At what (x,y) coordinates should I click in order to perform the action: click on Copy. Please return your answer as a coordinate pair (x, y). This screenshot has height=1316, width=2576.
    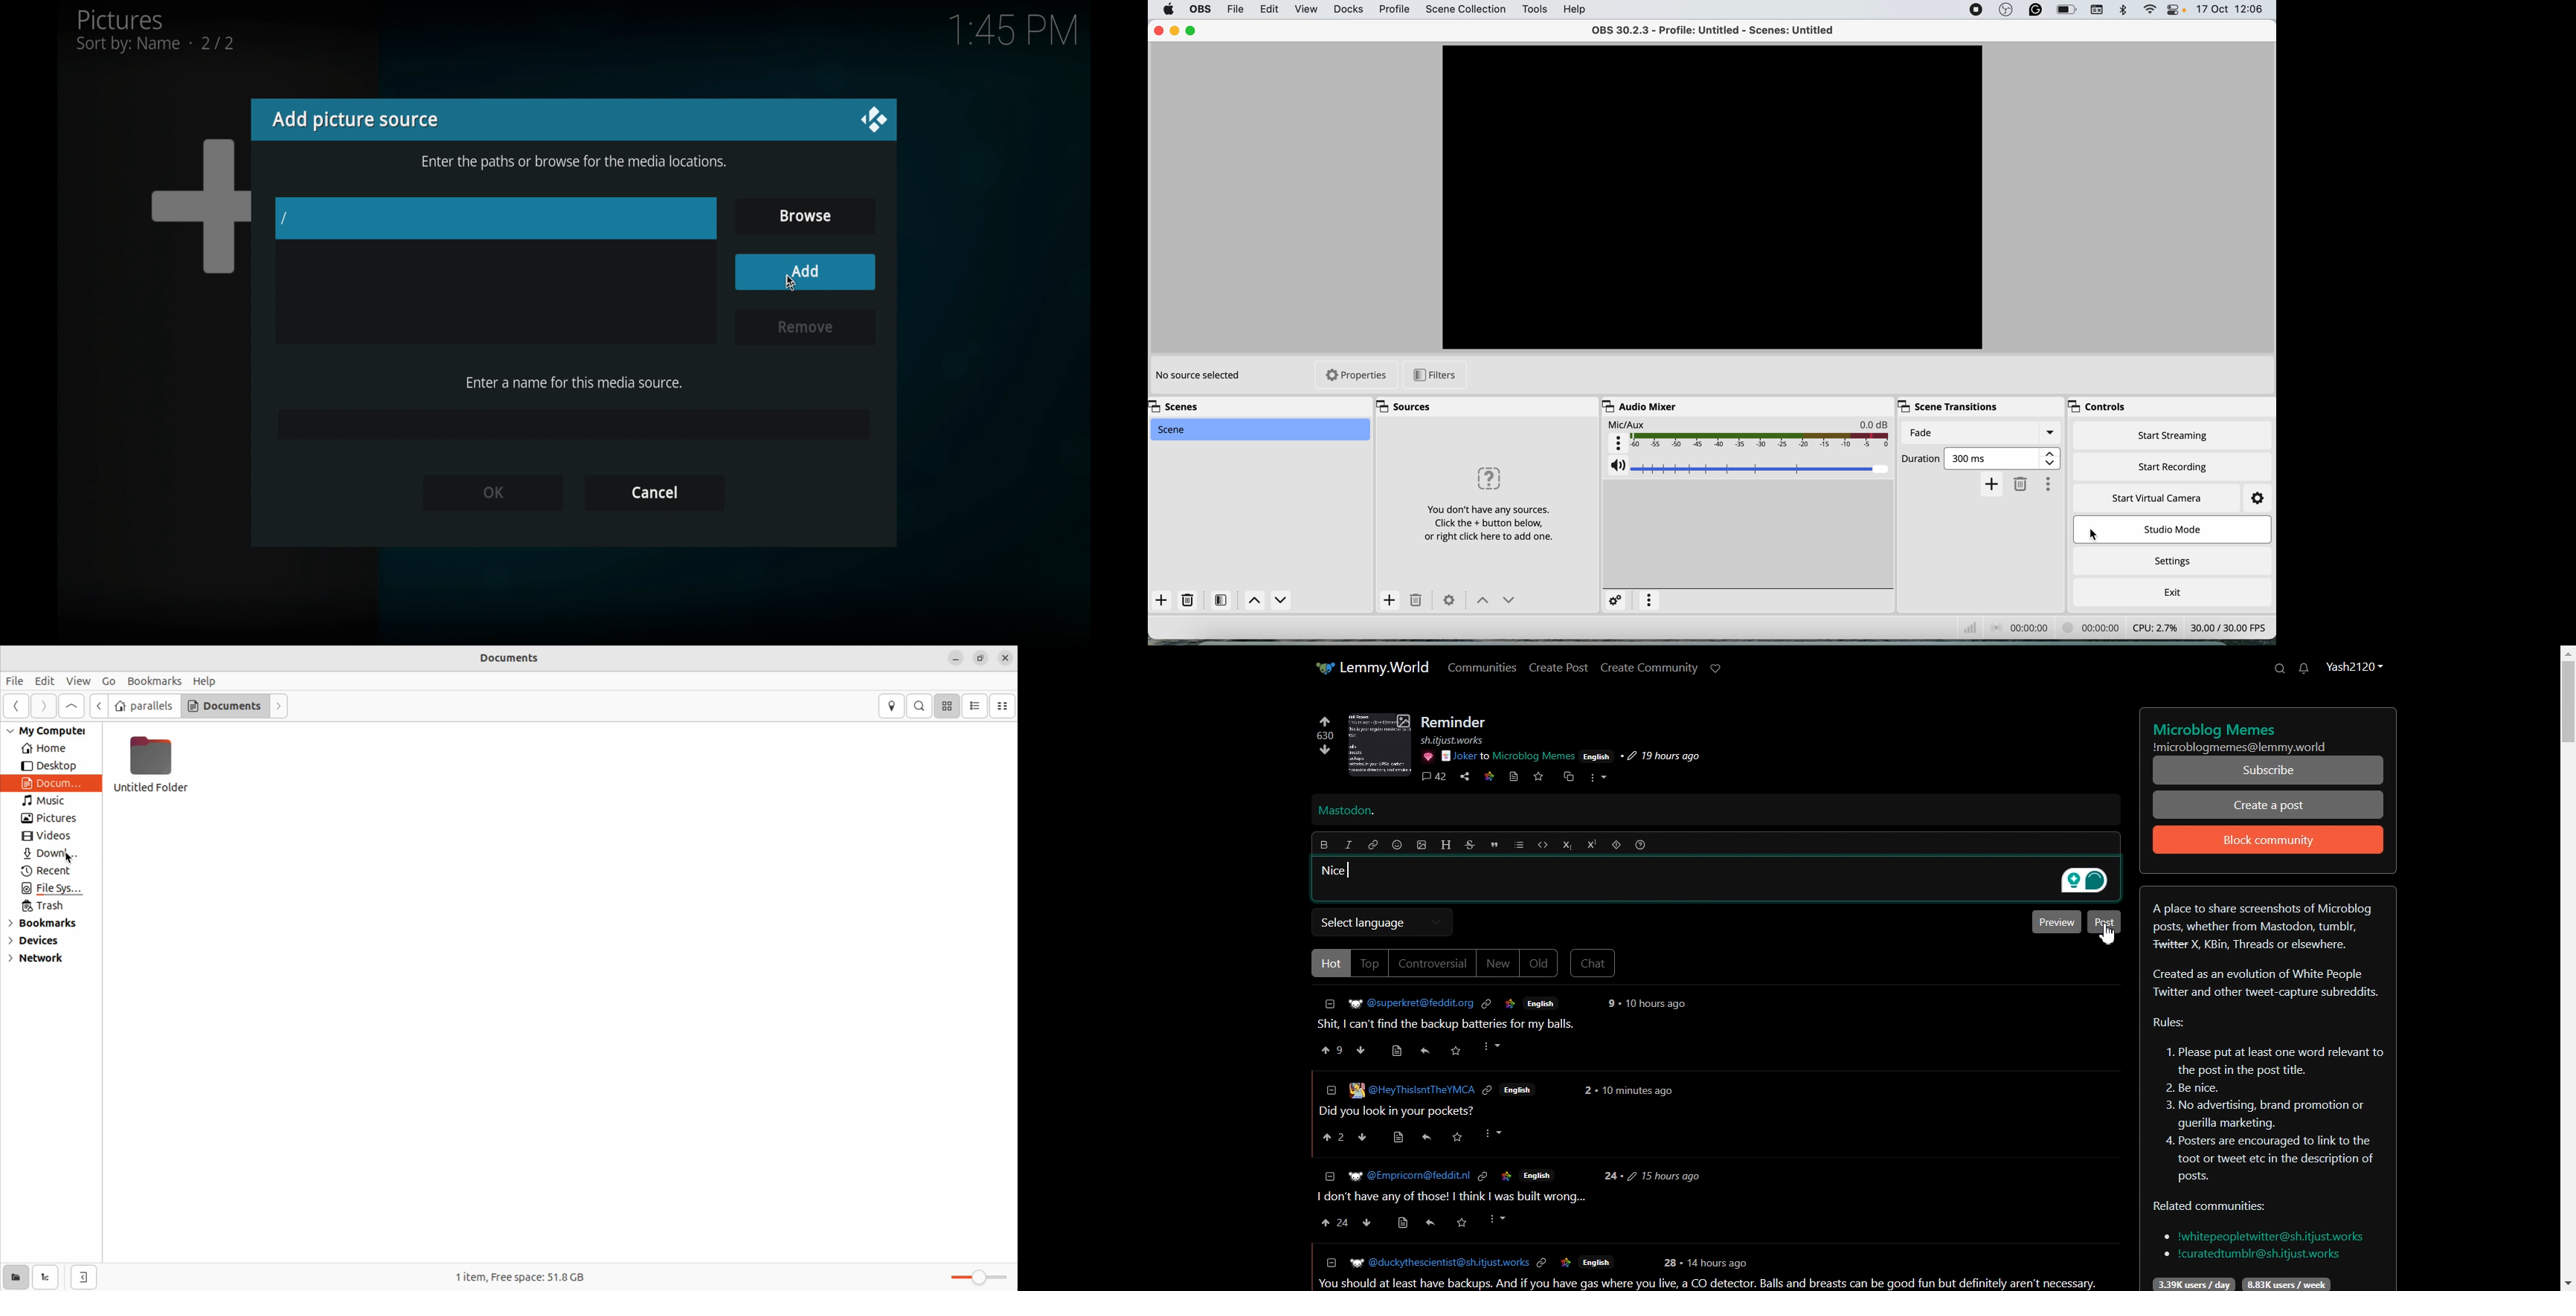
    Looking at the image, I should click on (1567, 777).